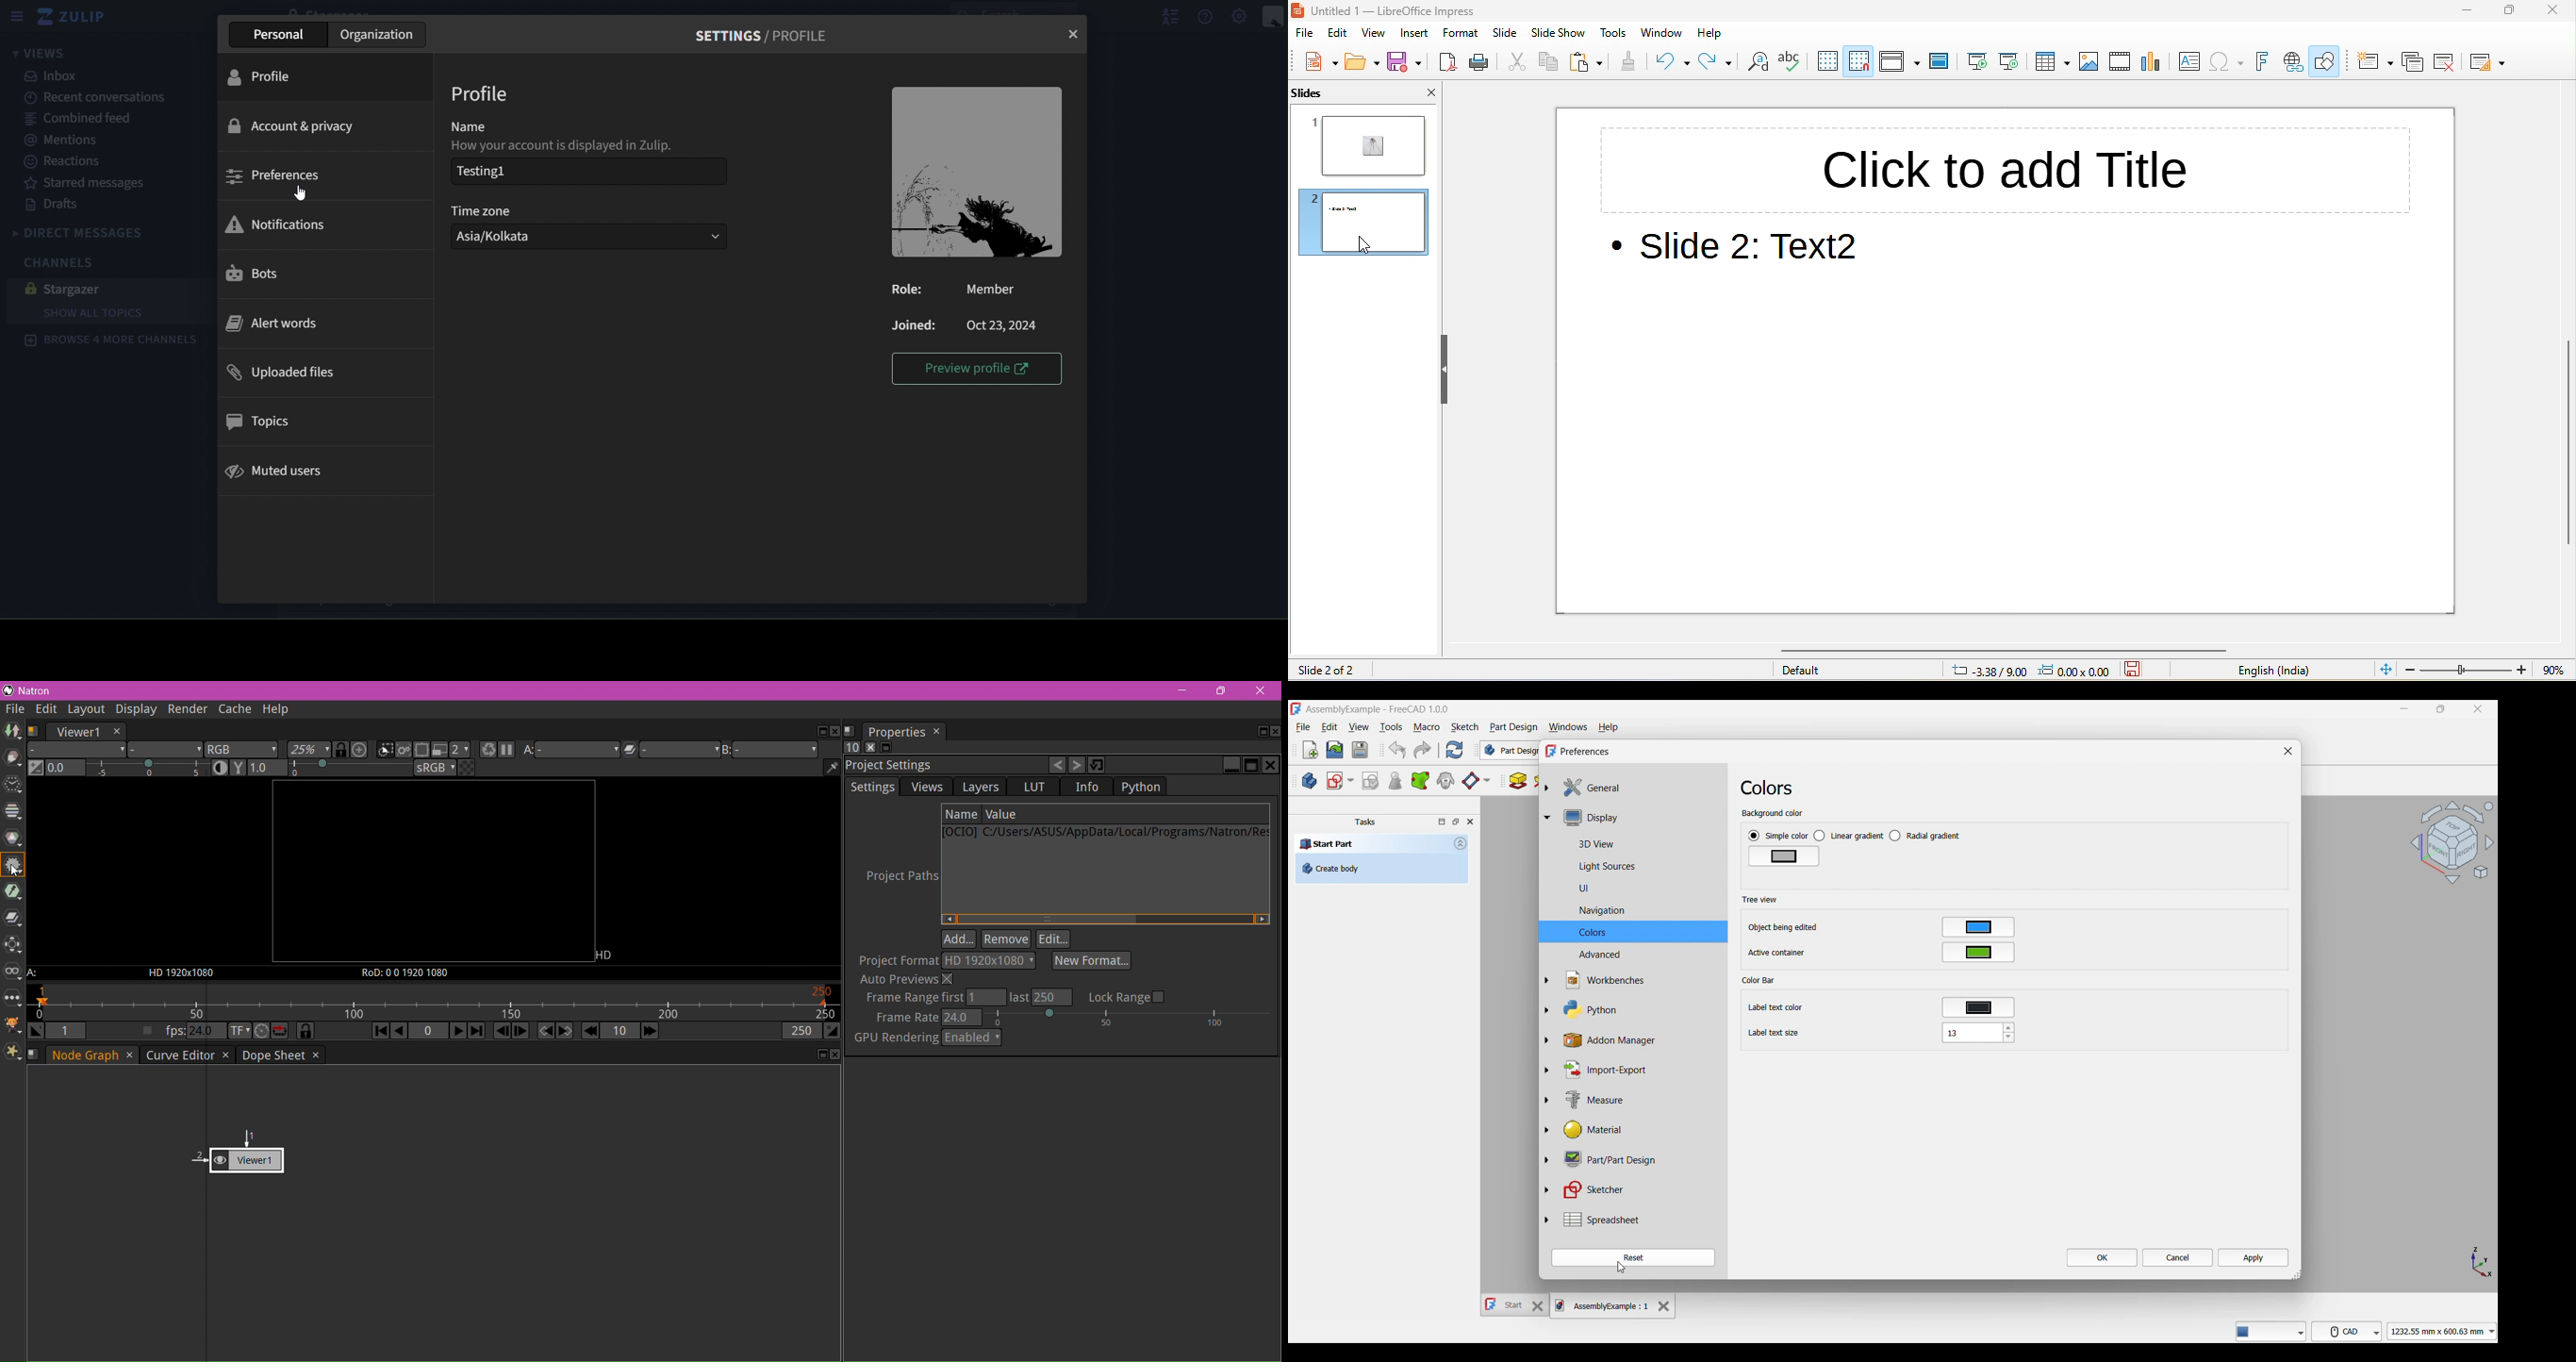 This screenshot has width=2576, height=1372. What do you see at coordinates (571, 147) in the screenshot?
I see `How your account is displayed in Zulip` at bounding box center [571, 147].